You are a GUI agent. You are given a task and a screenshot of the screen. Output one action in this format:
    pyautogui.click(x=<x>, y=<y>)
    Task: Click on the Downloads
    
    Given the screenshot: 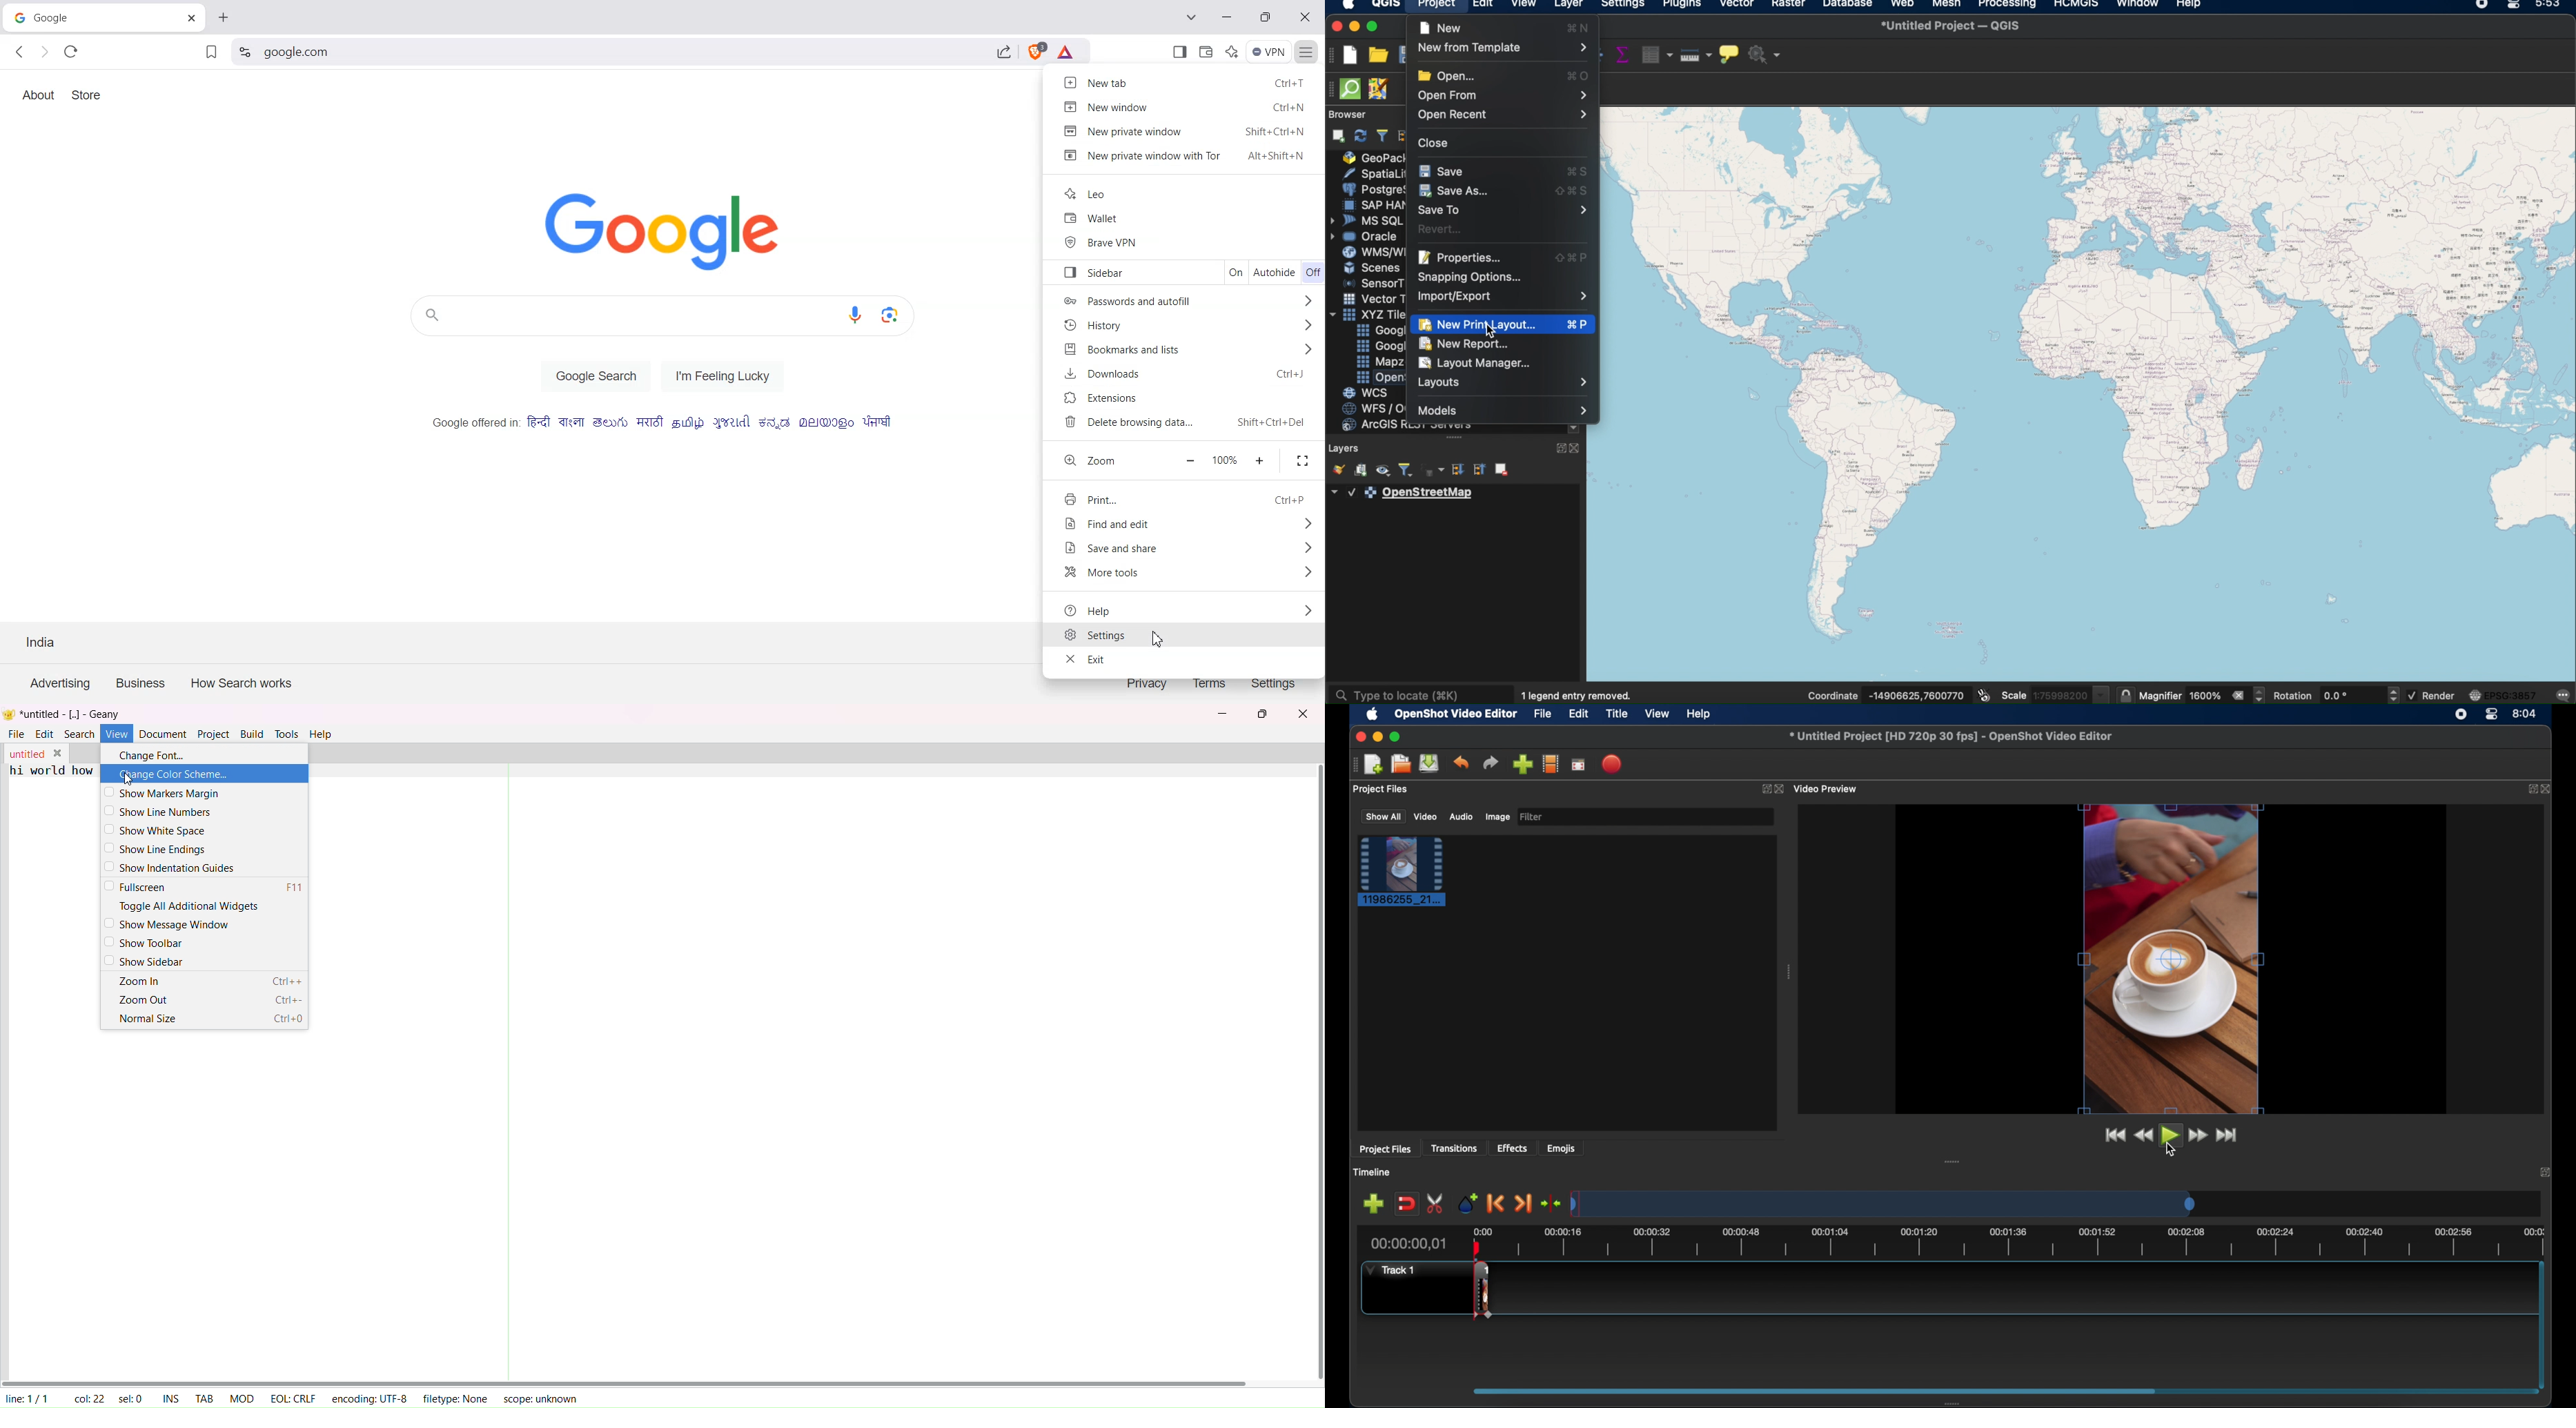 What is the action you would take?
    pyautogui.click(x=1190, y=375)
    